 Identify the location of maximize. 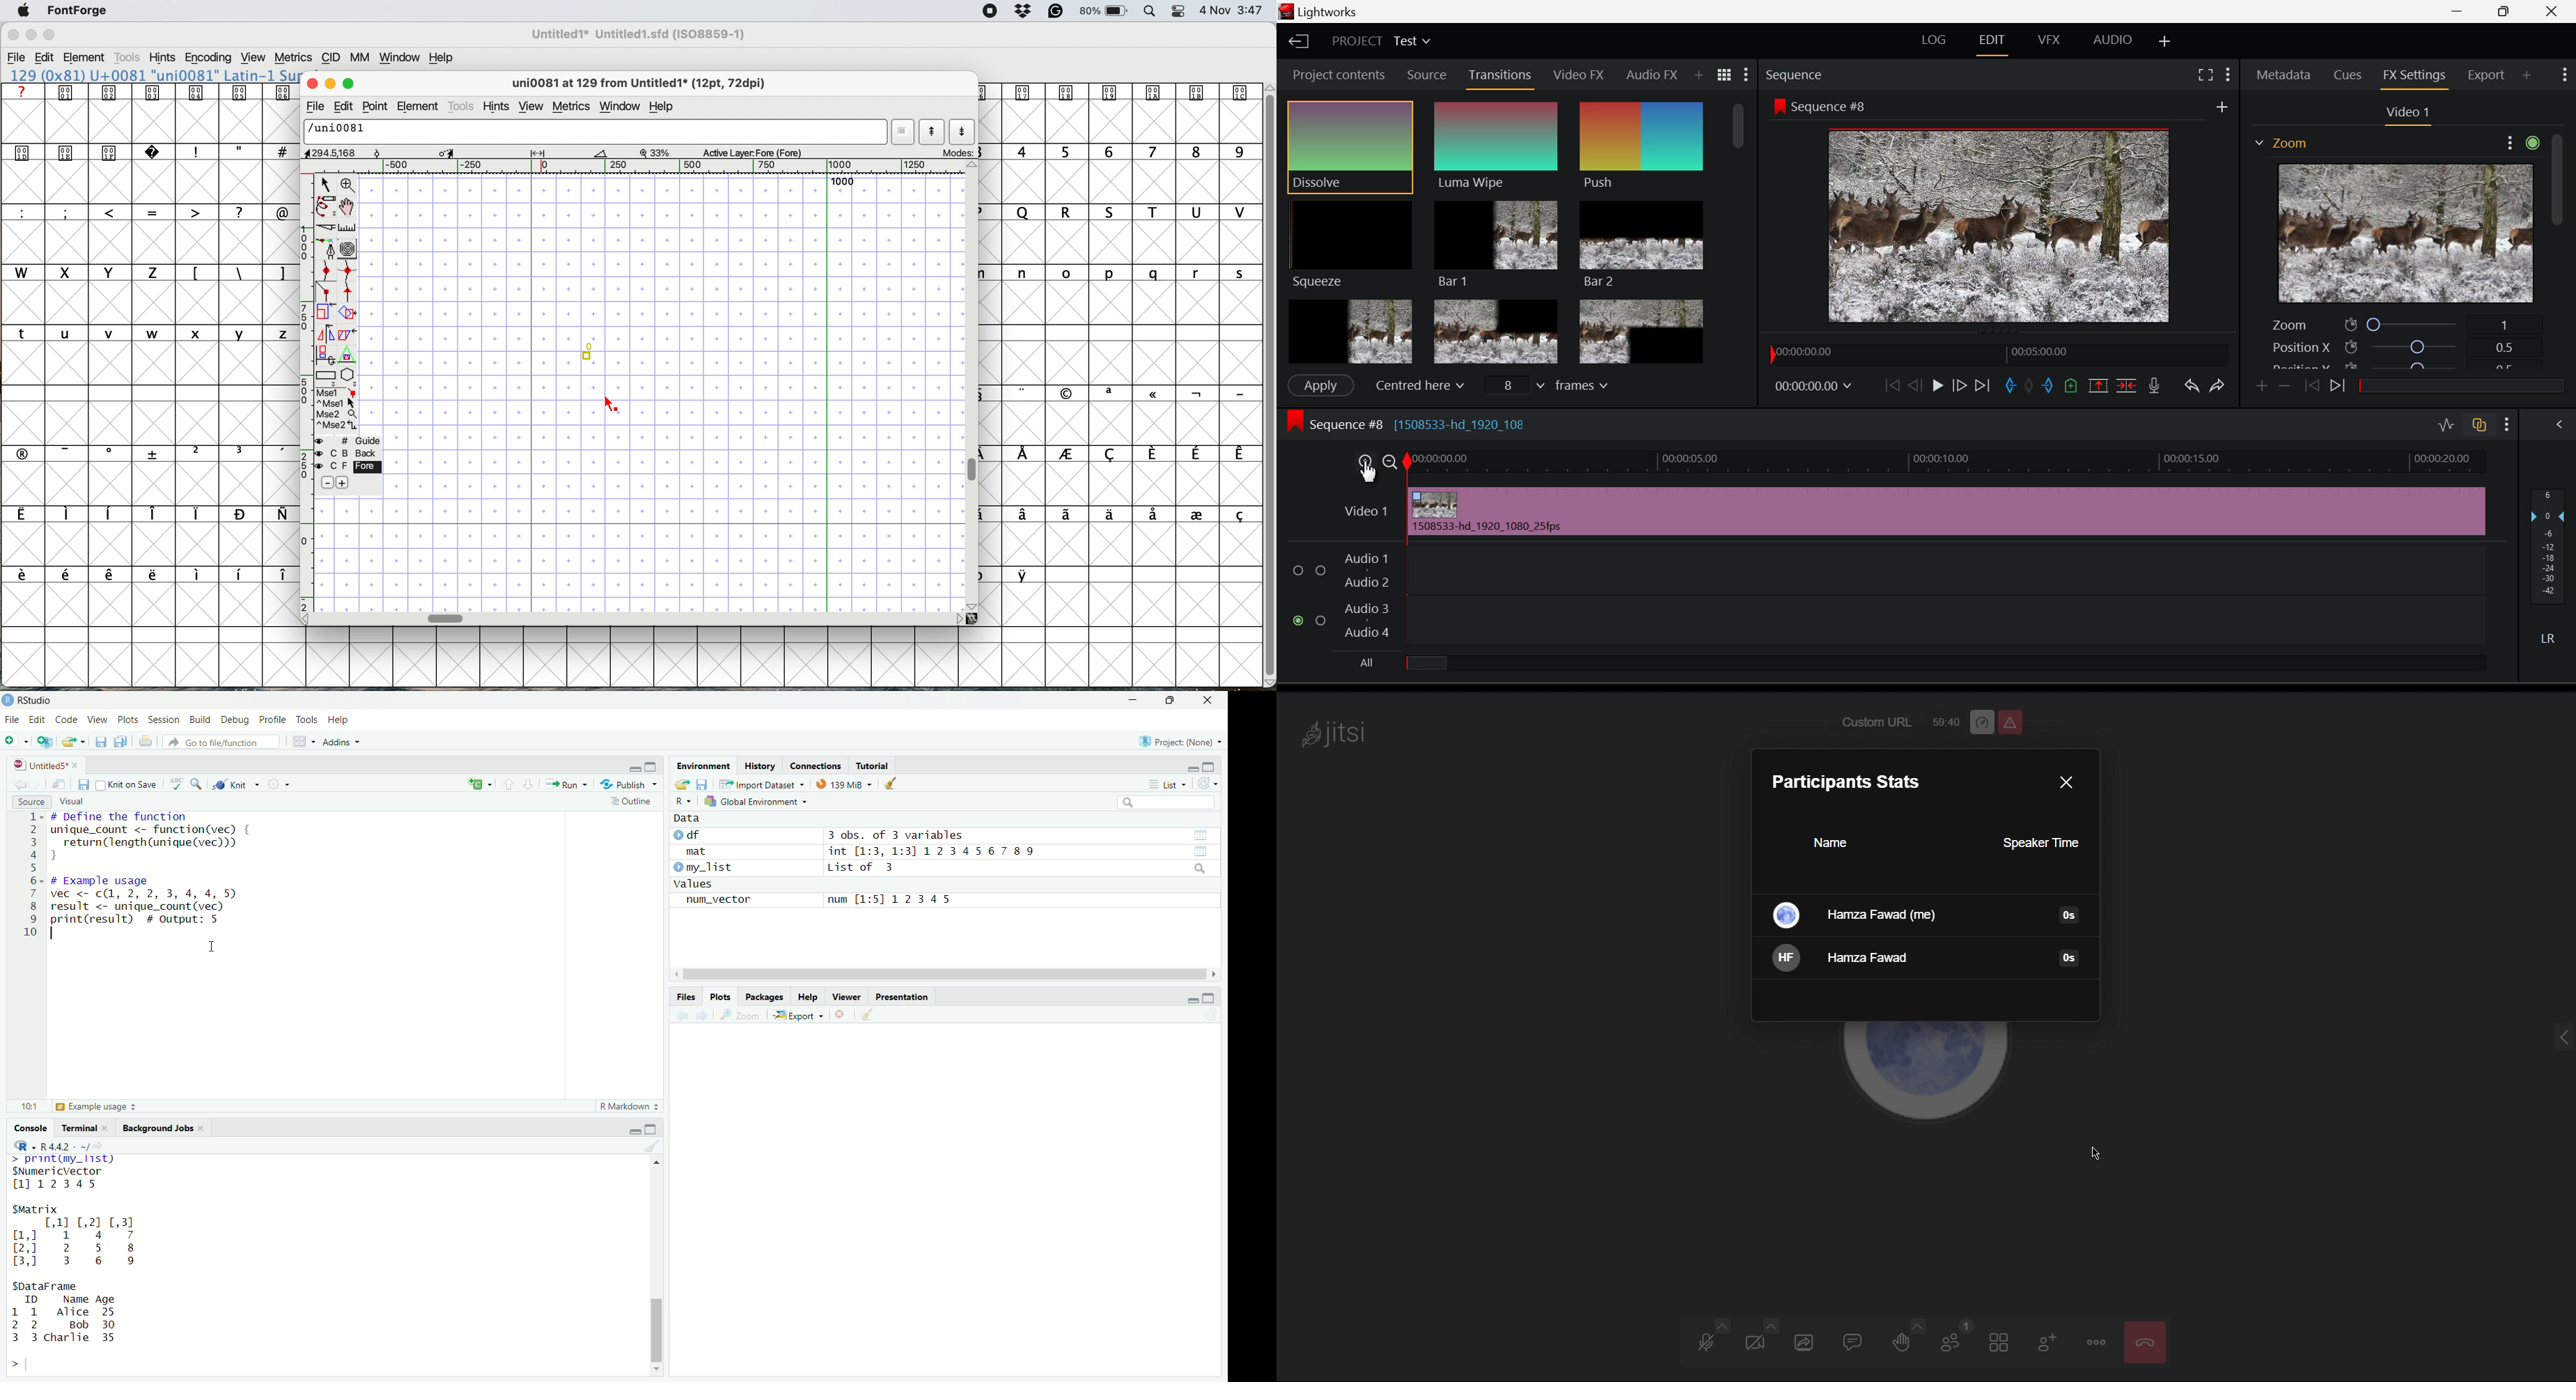
(1172, 701).